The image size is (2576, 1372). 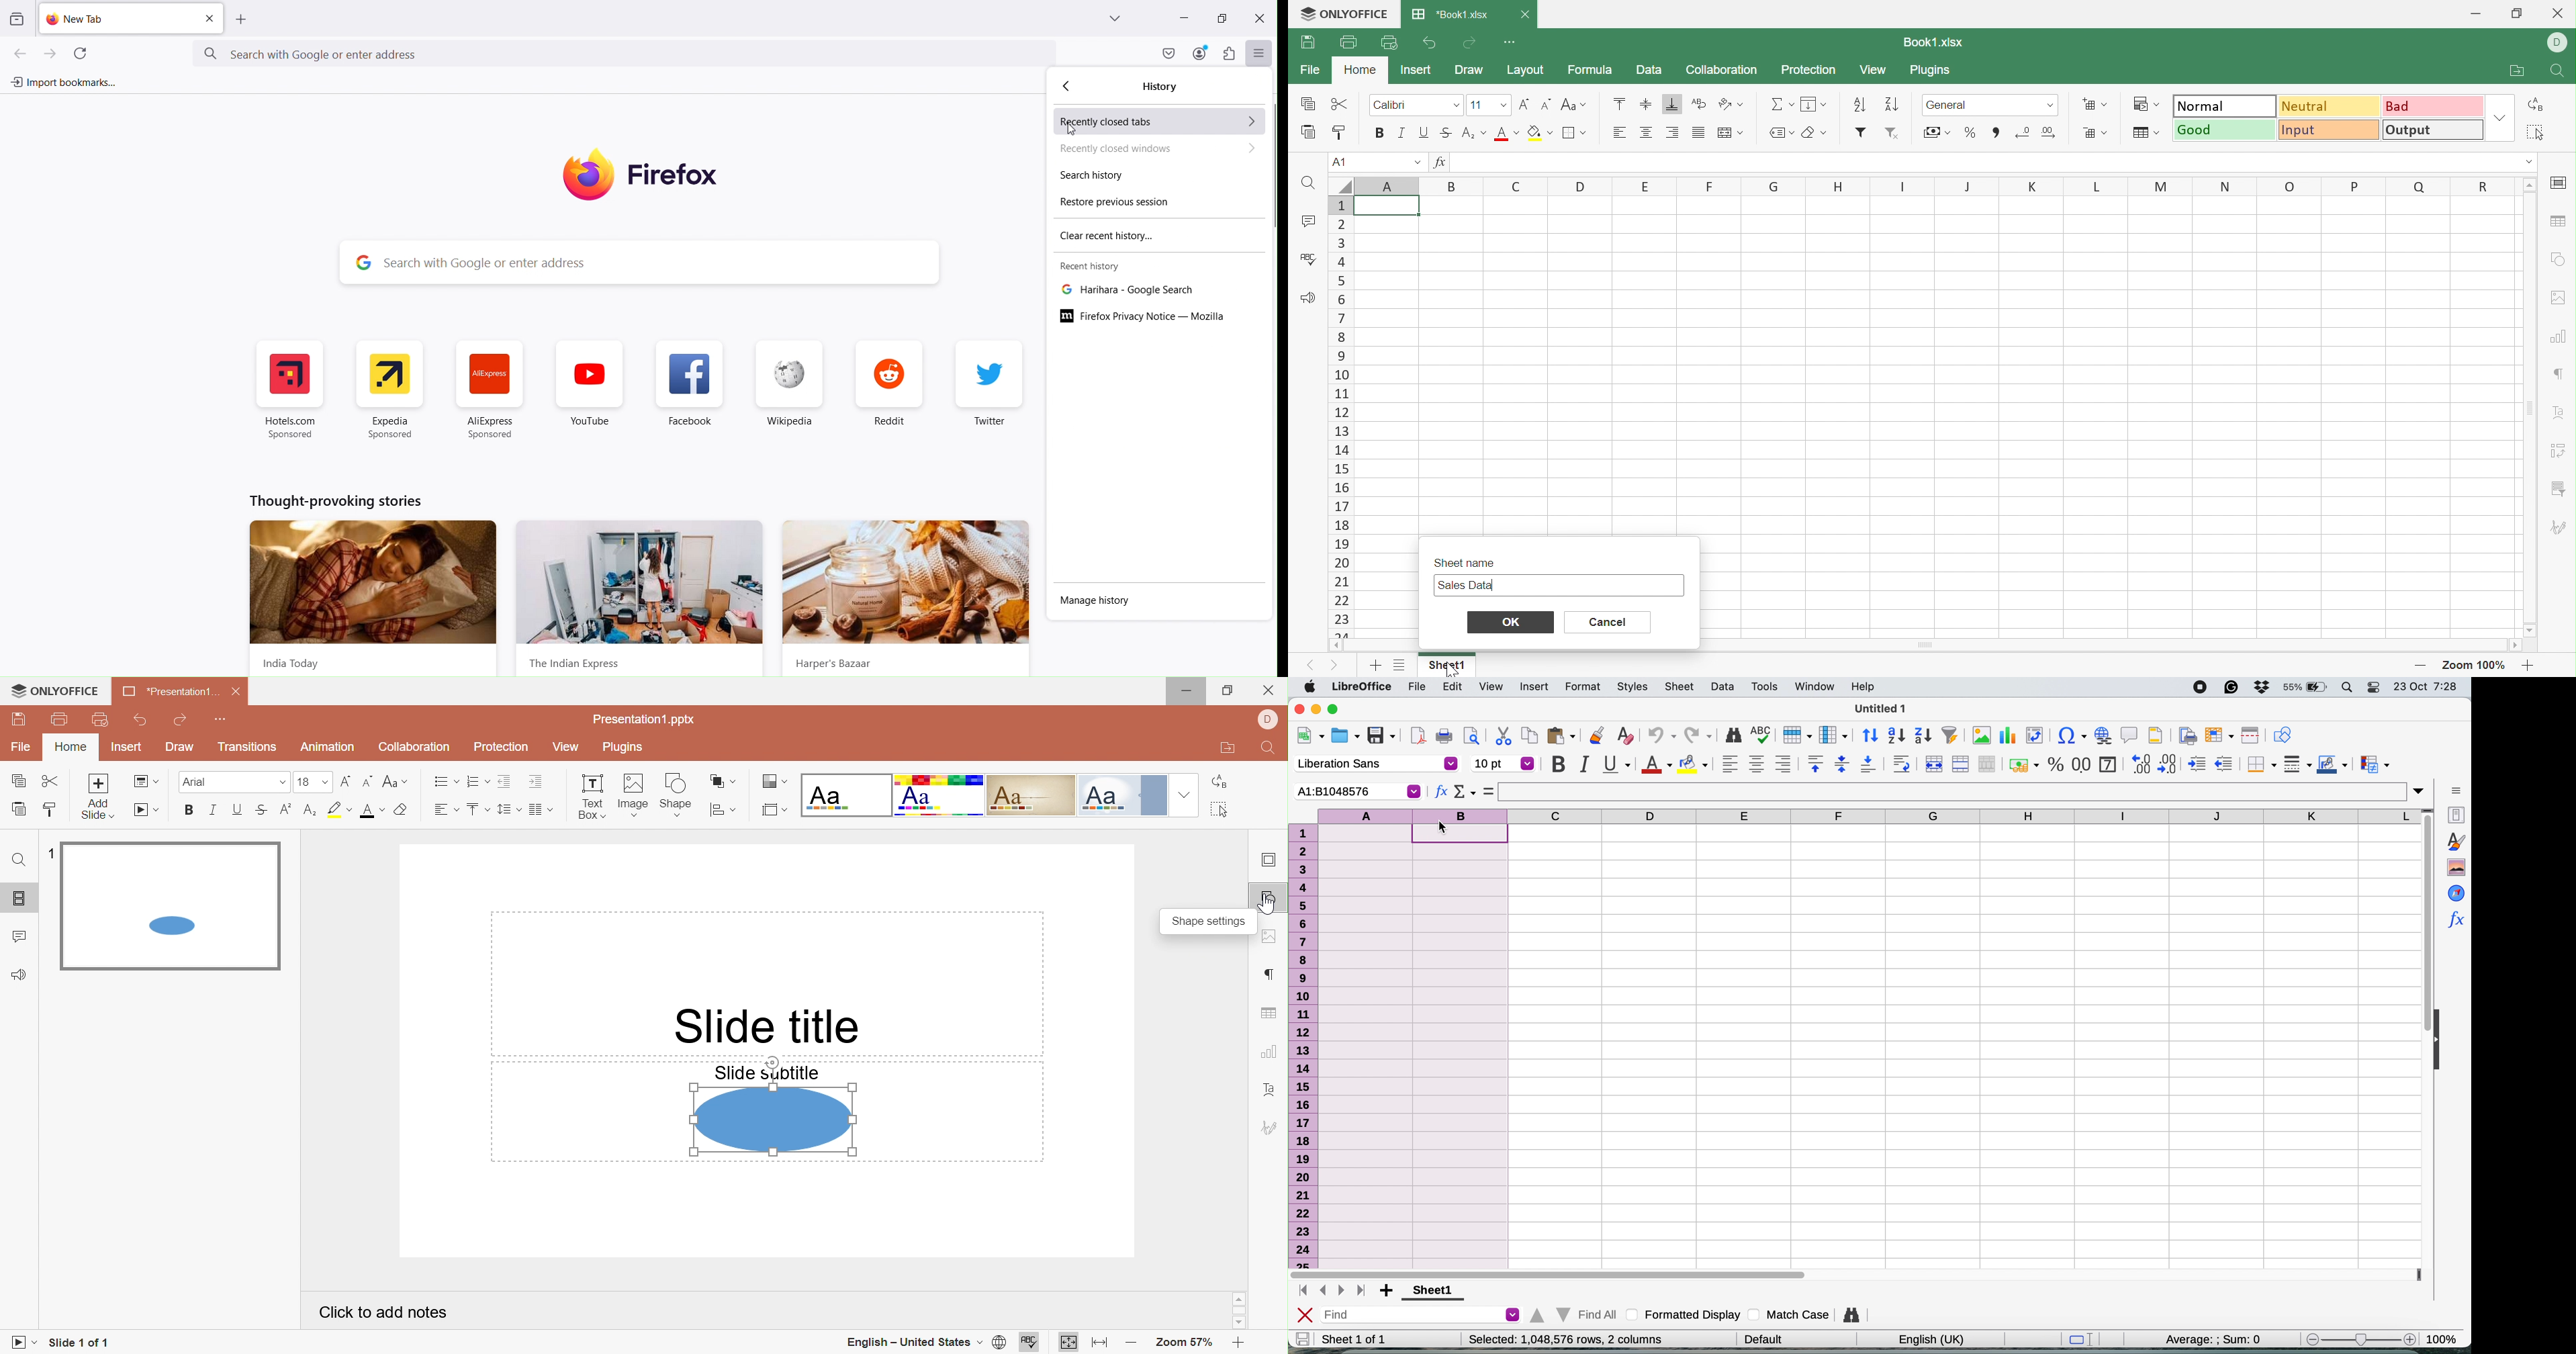 I want to click on Table settings, so click(x=2558, y=218).